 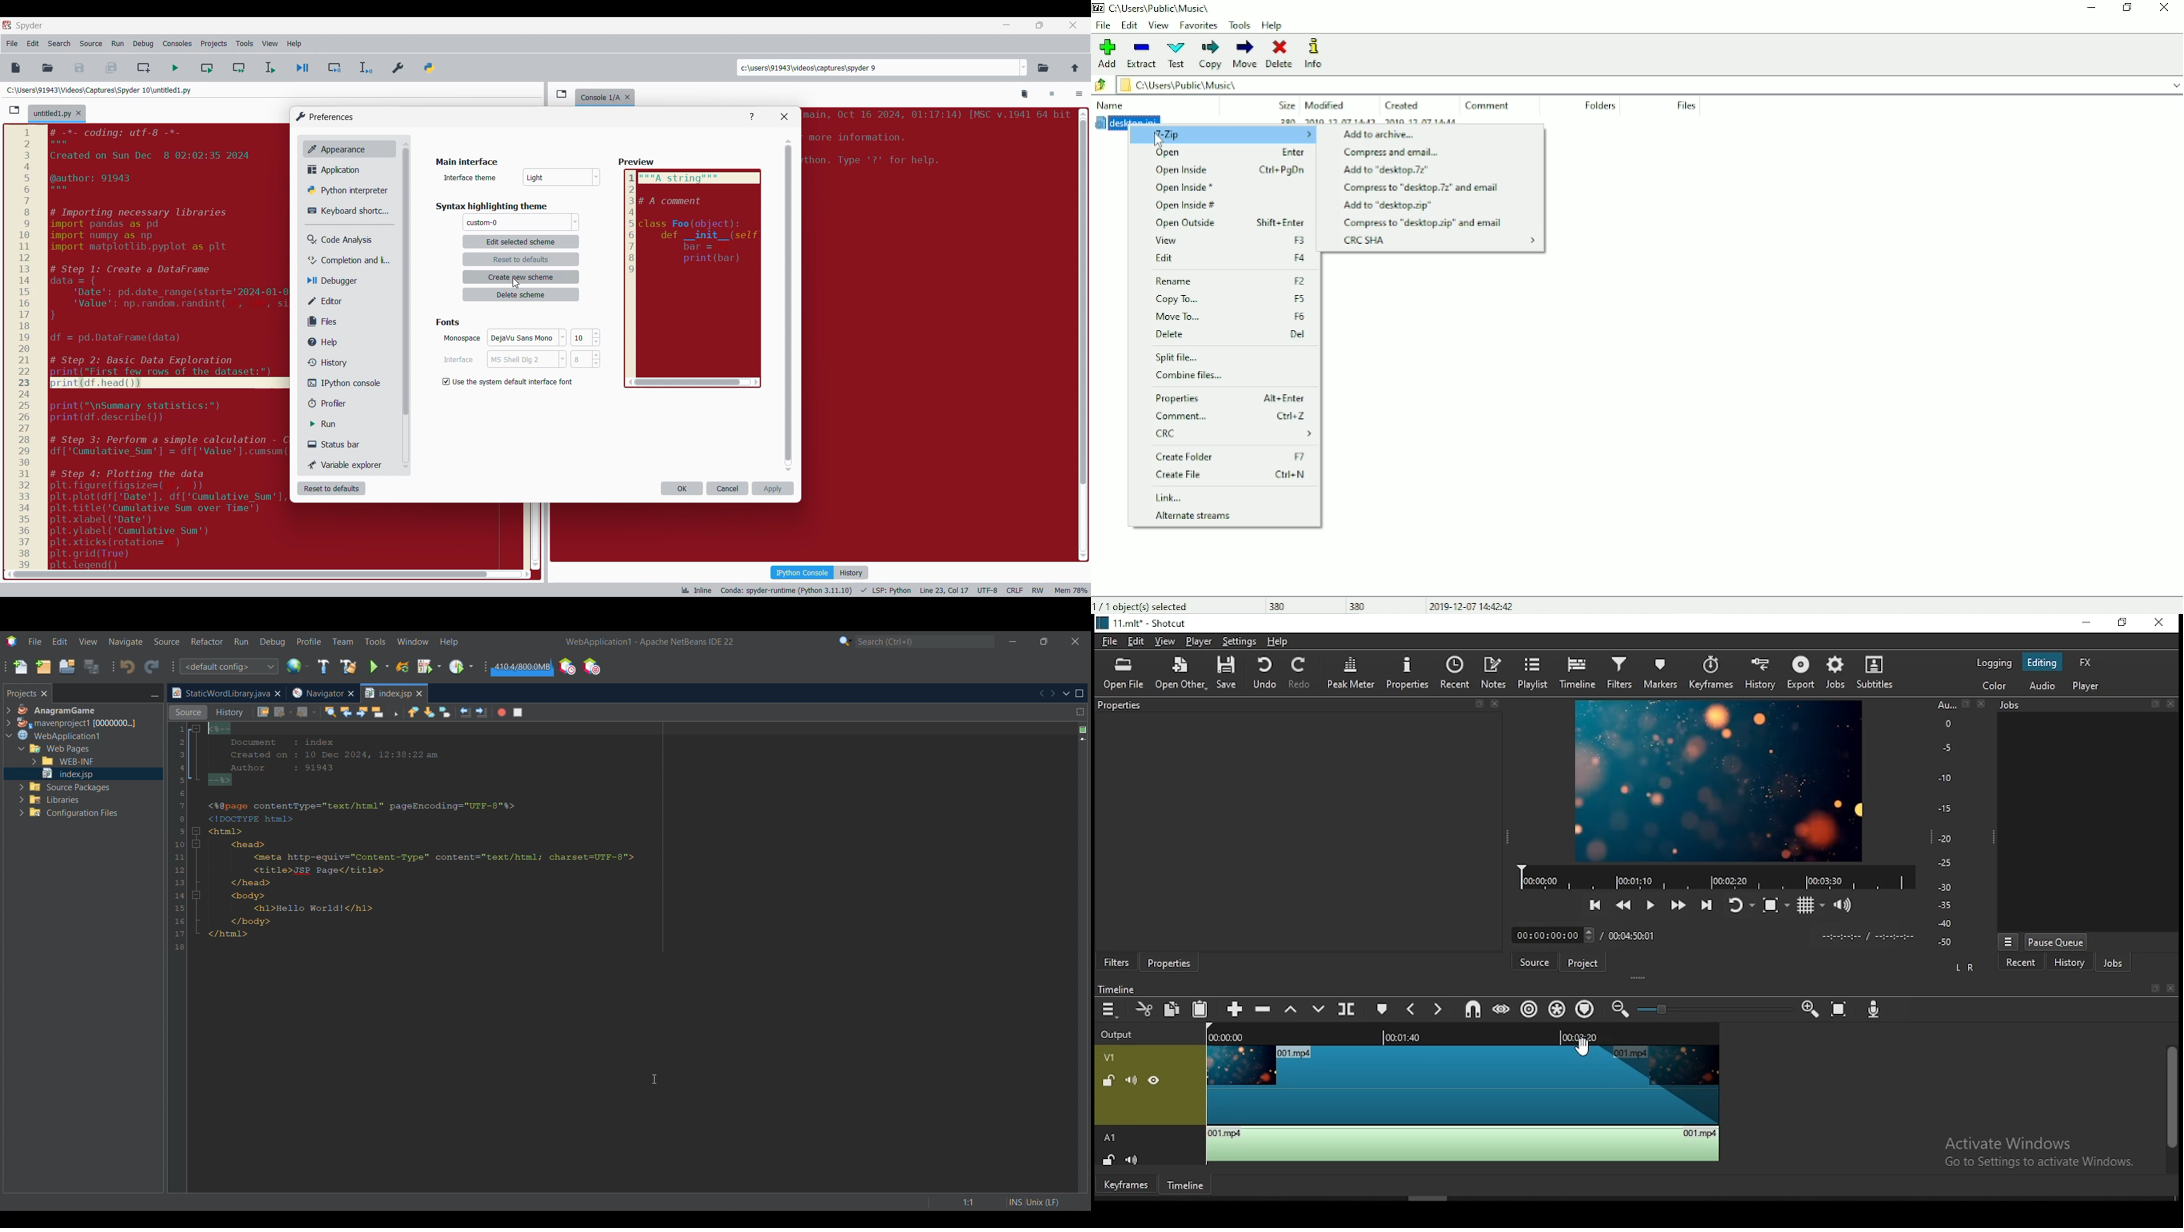 I want to click on Delete, so click(x=1231, y=334).